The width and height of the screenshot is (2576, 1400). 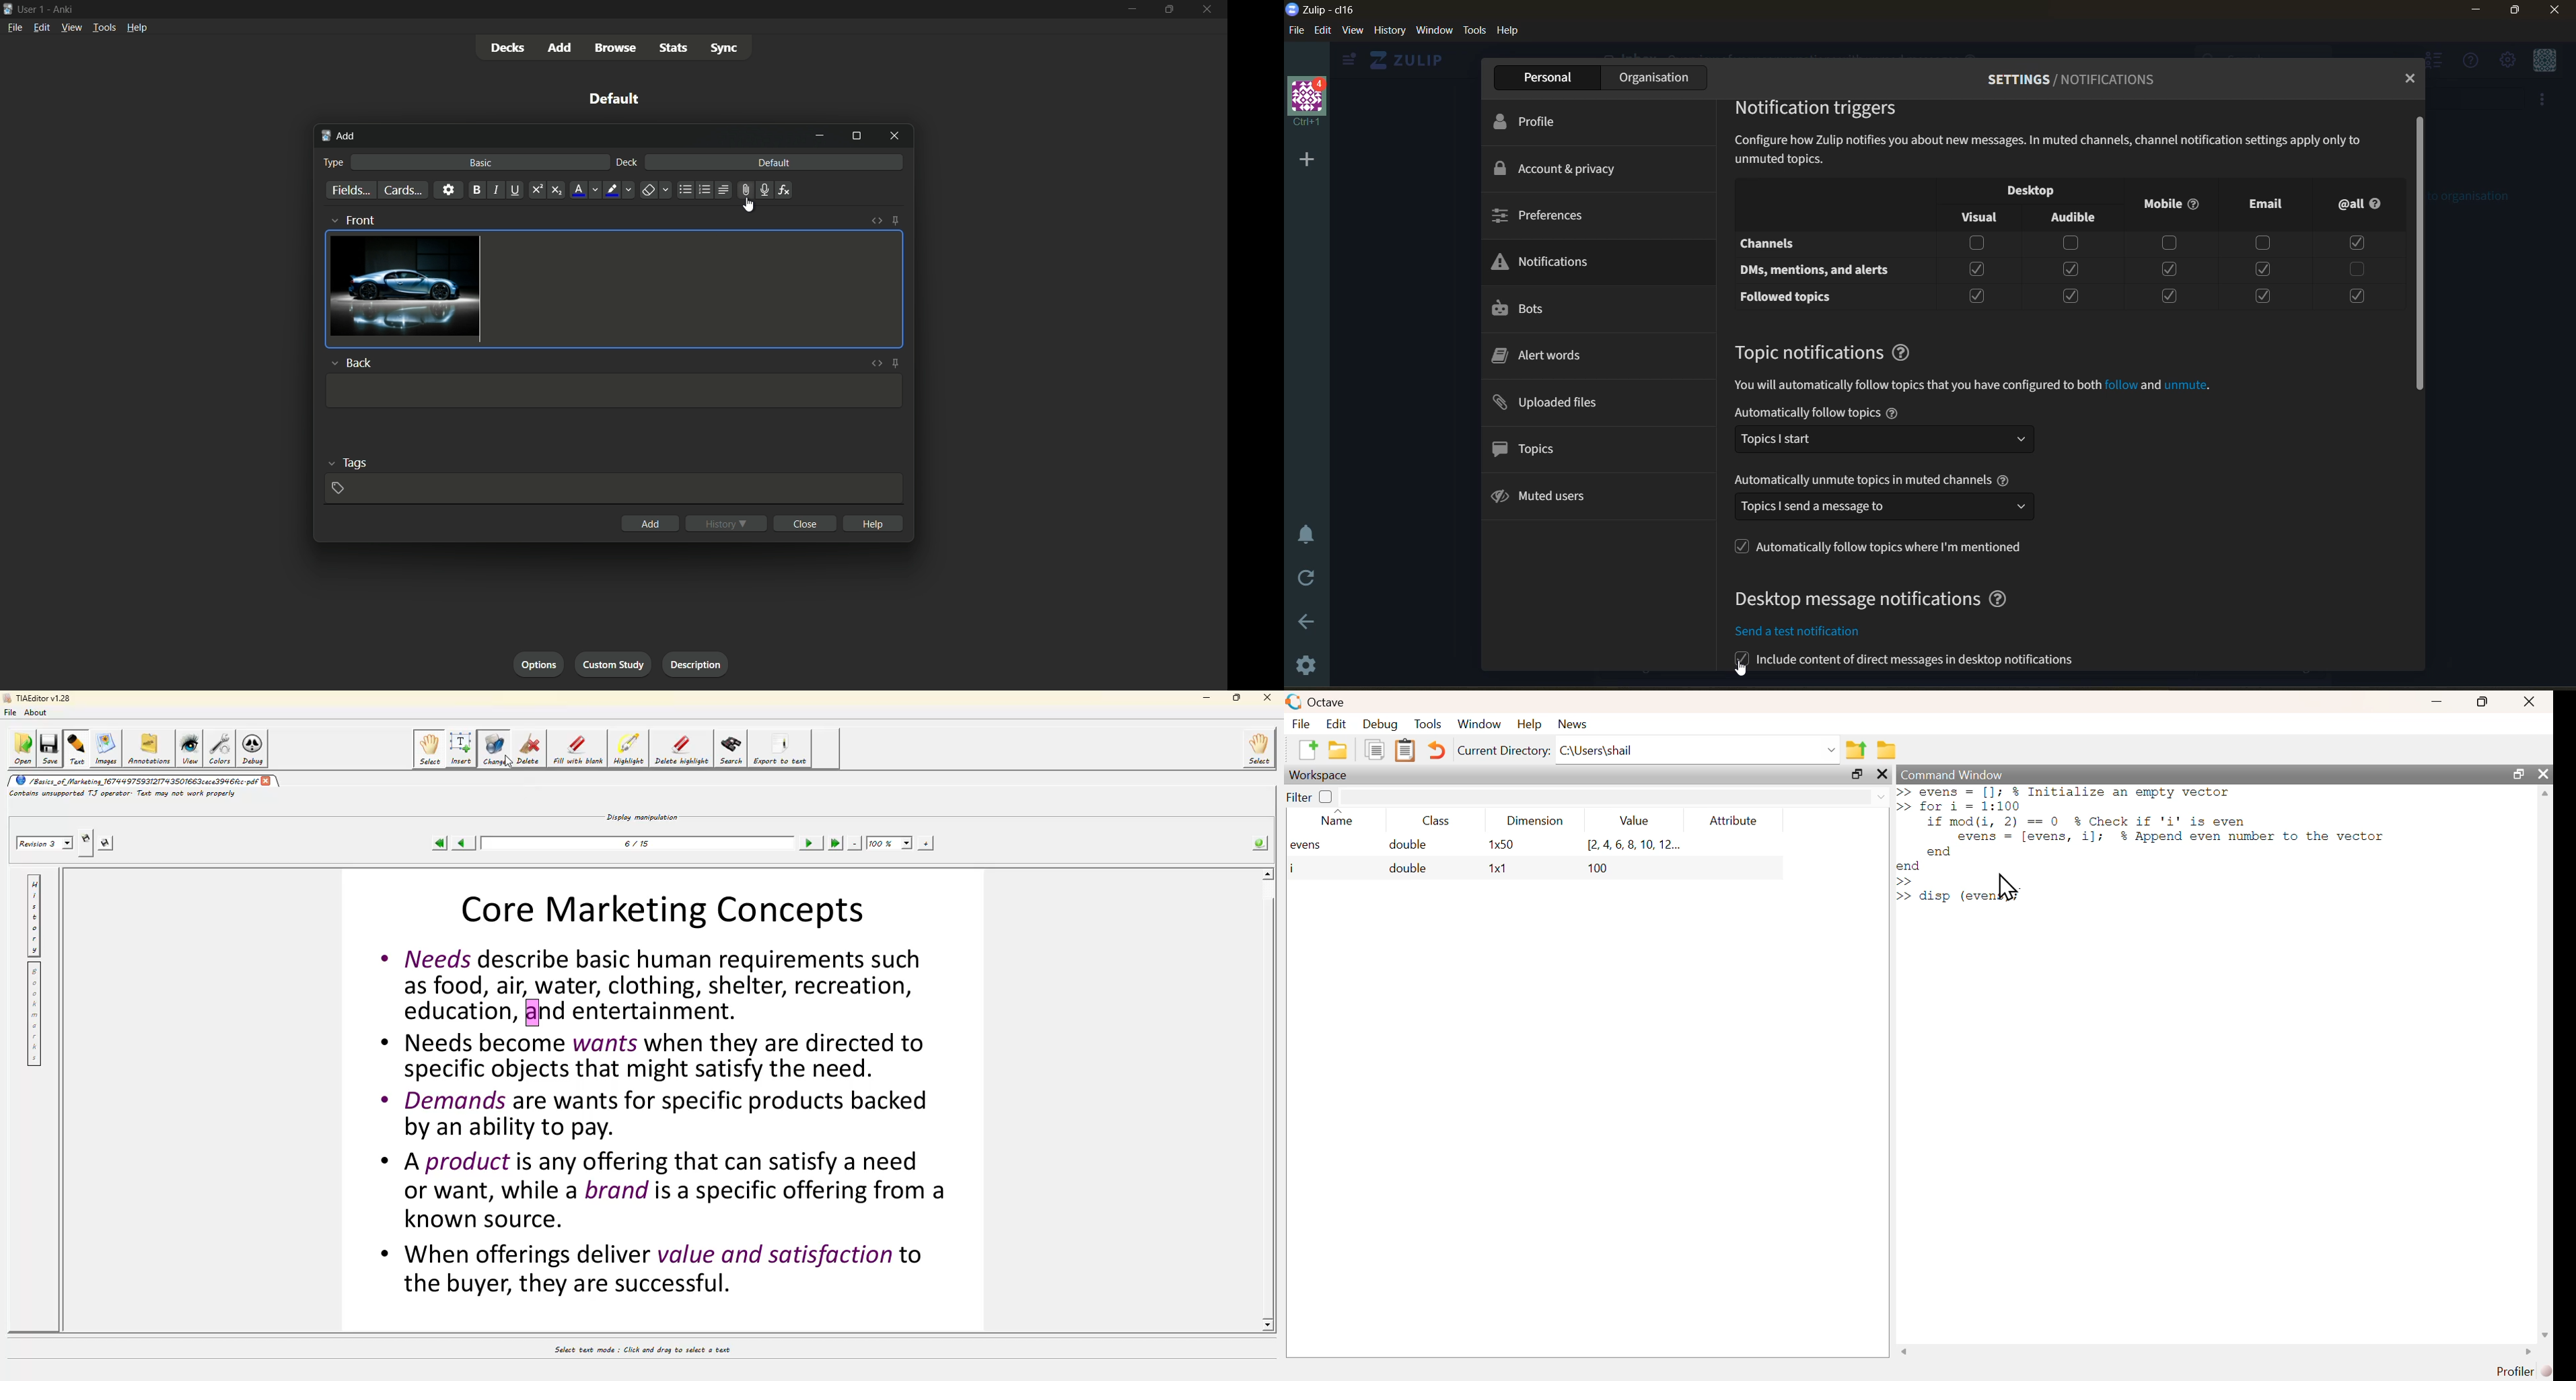 I want to click on home view, so click(x=1410, y=60).